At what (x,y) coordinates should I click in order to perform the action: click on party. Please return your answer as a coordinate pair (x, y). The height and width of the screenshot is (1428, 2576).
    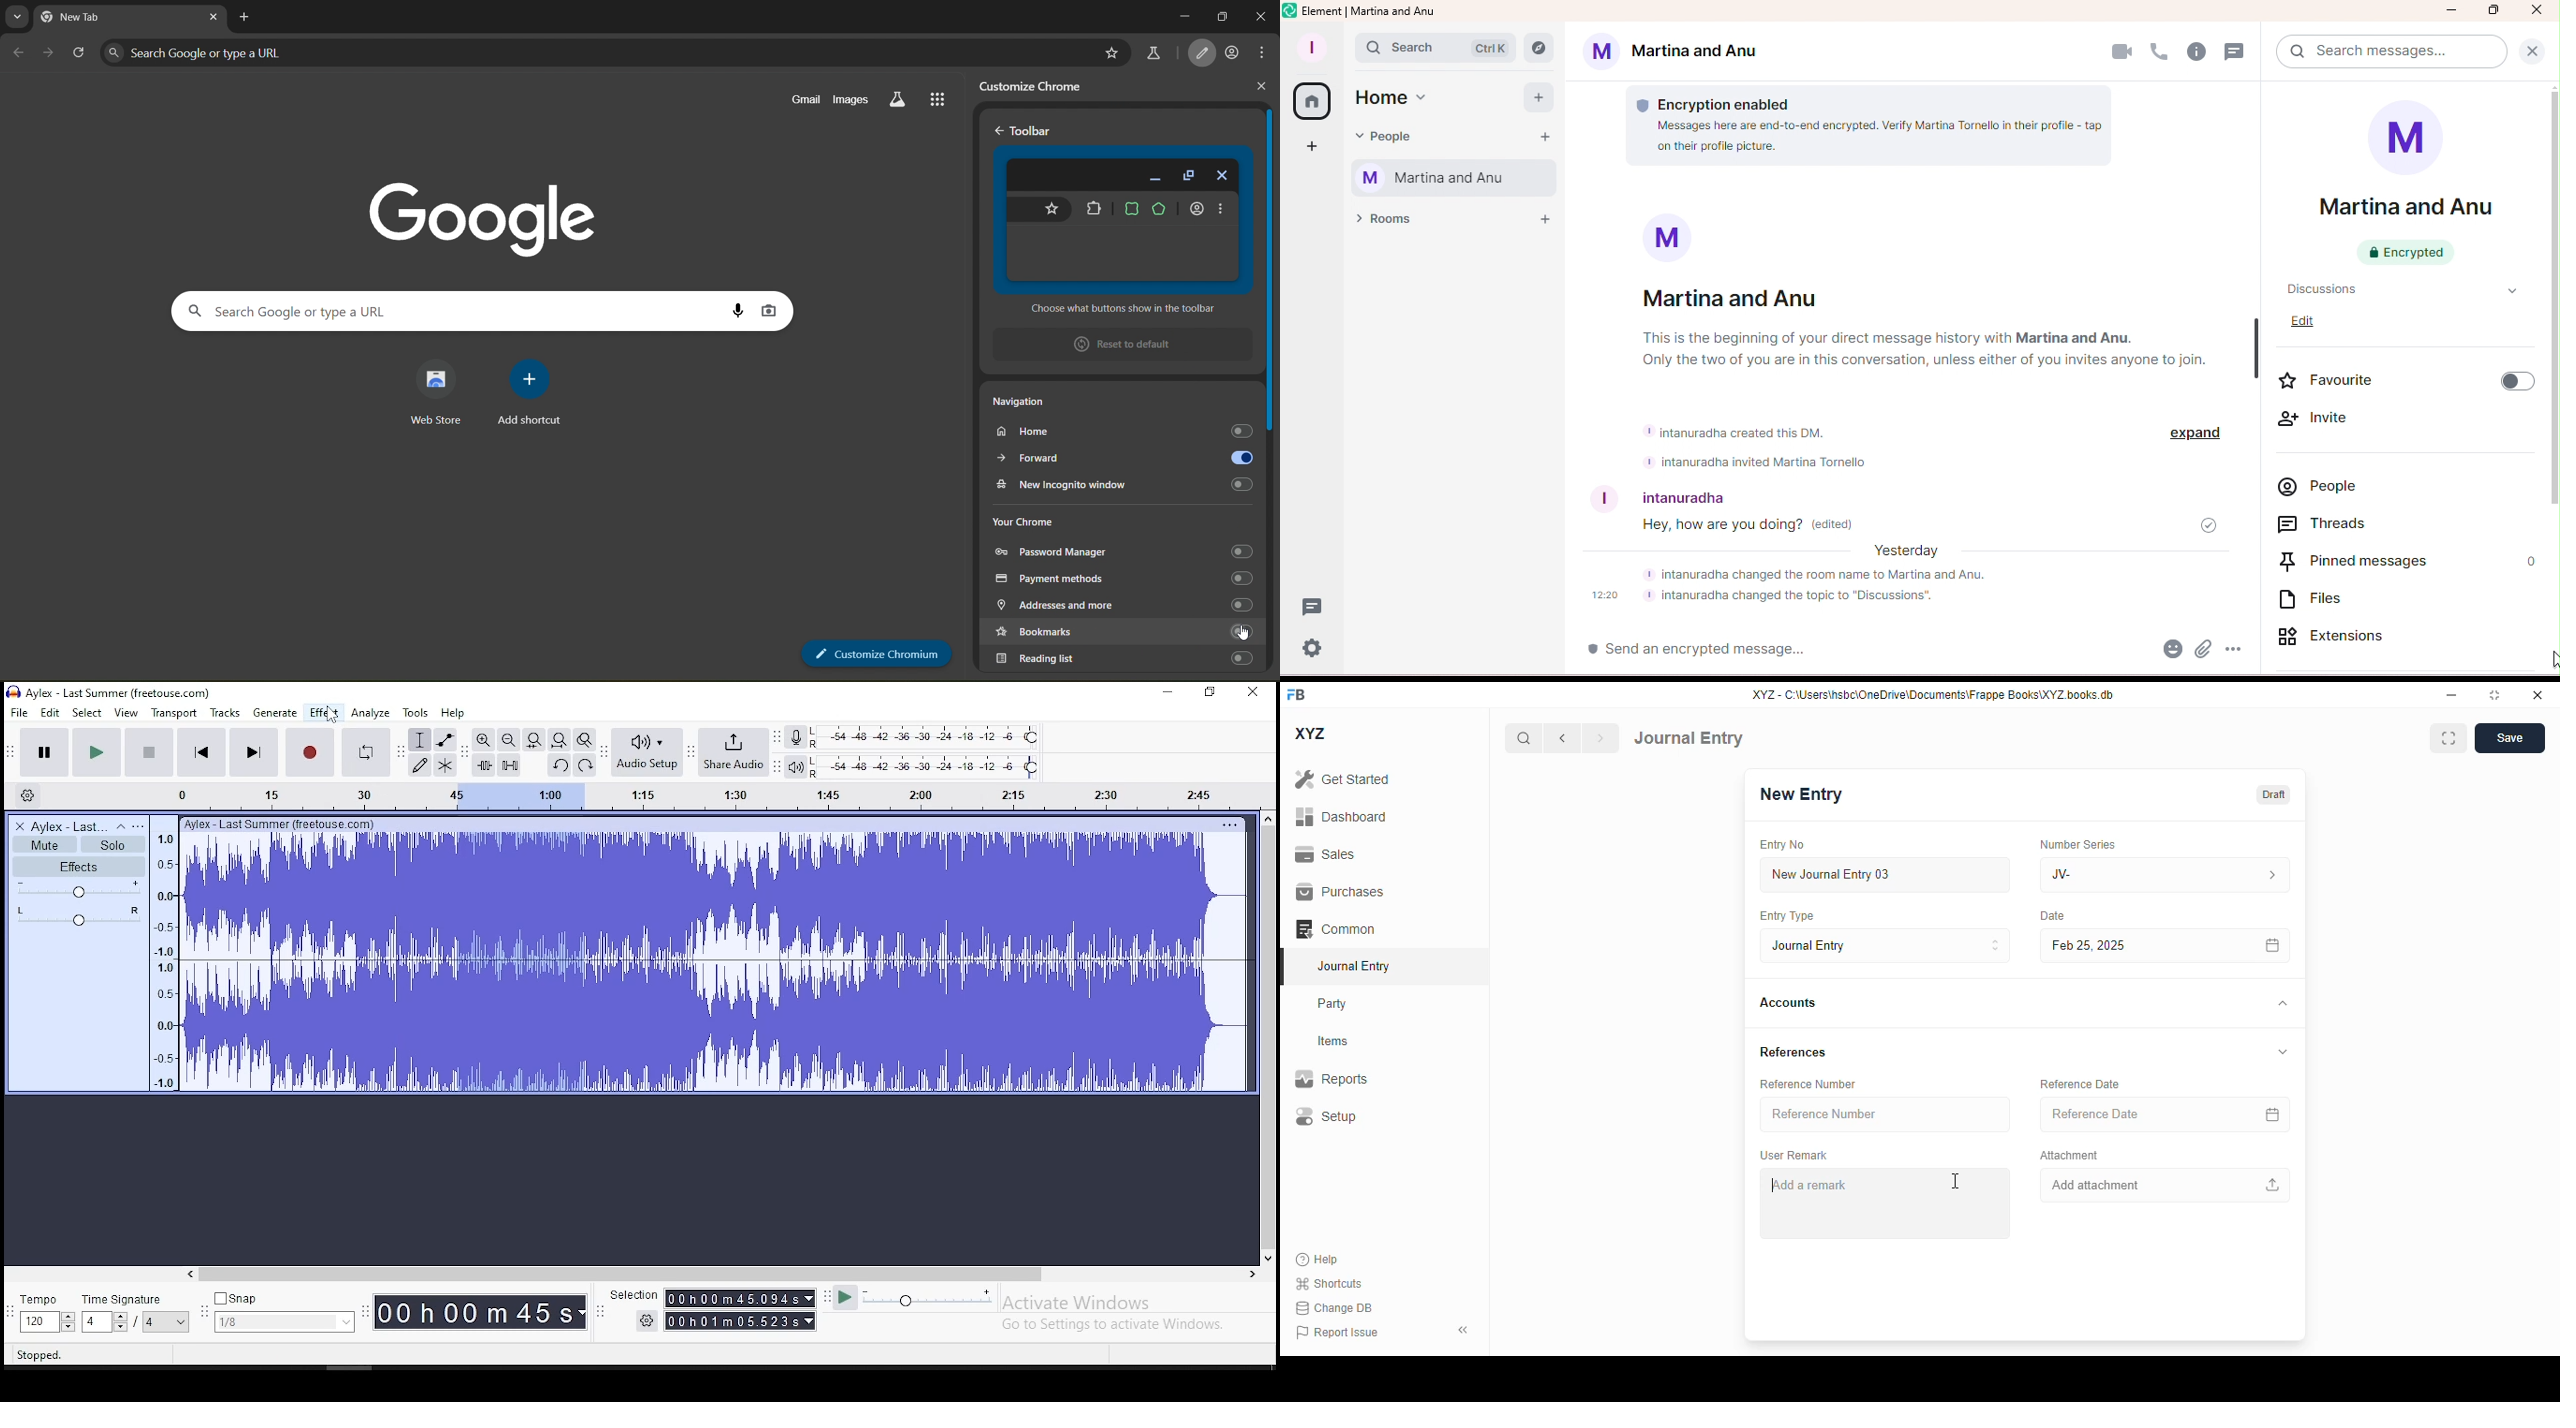
    Looking at the image, I should click on (1332, 1004).